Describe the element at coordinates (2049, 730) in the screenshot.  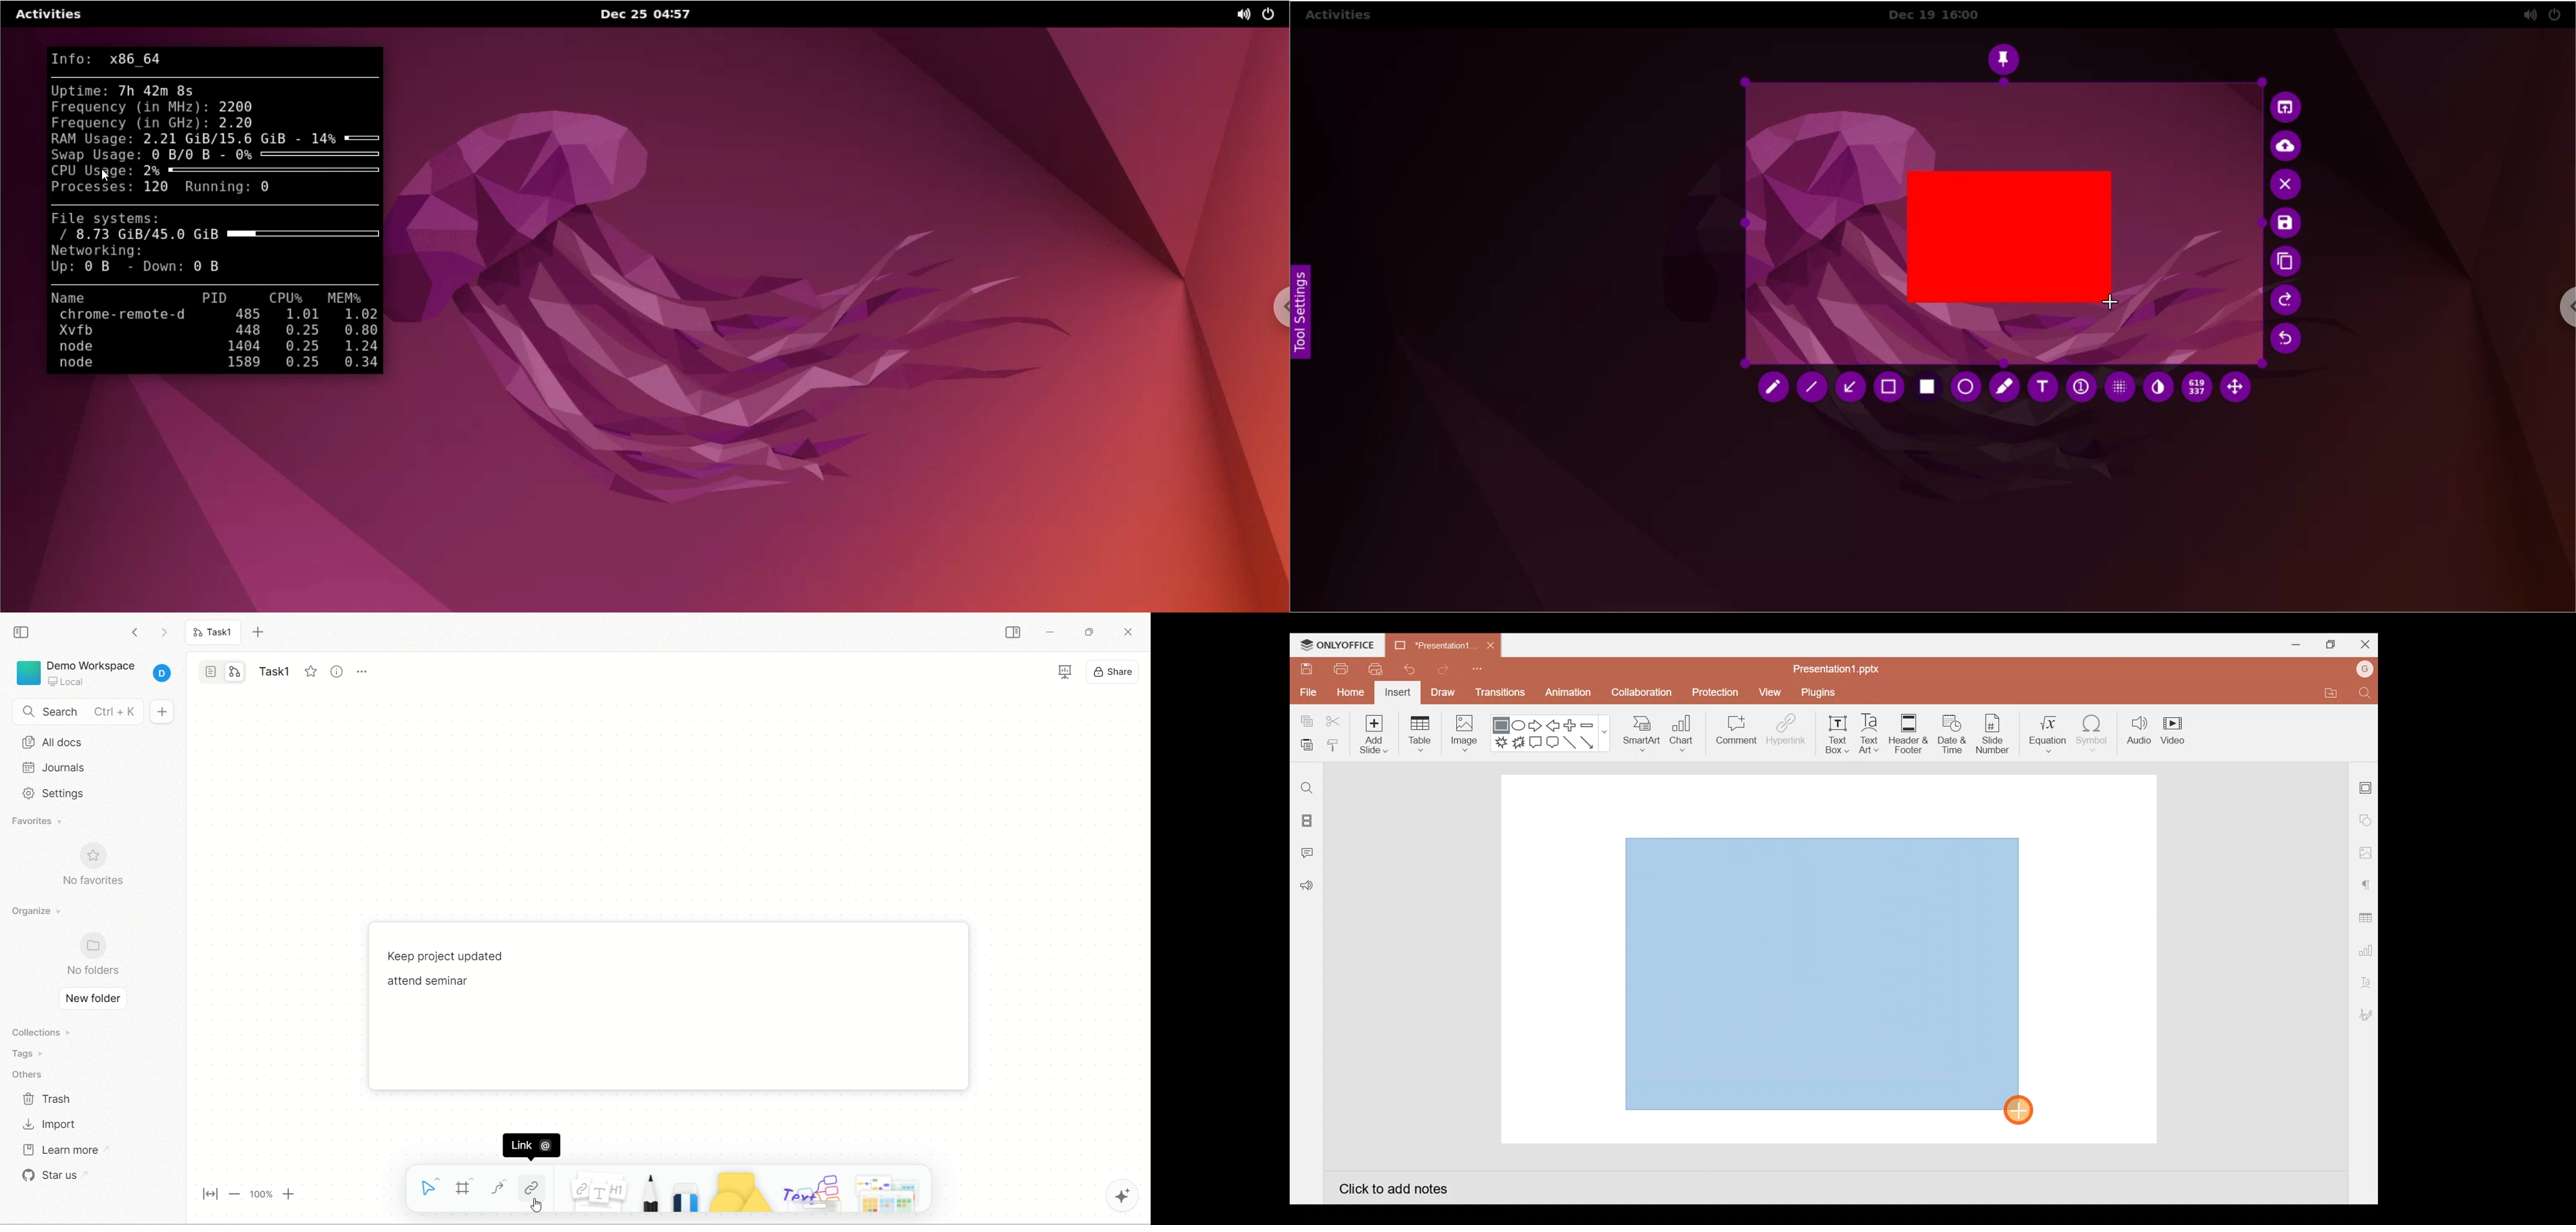
I see `Equation` at that location.